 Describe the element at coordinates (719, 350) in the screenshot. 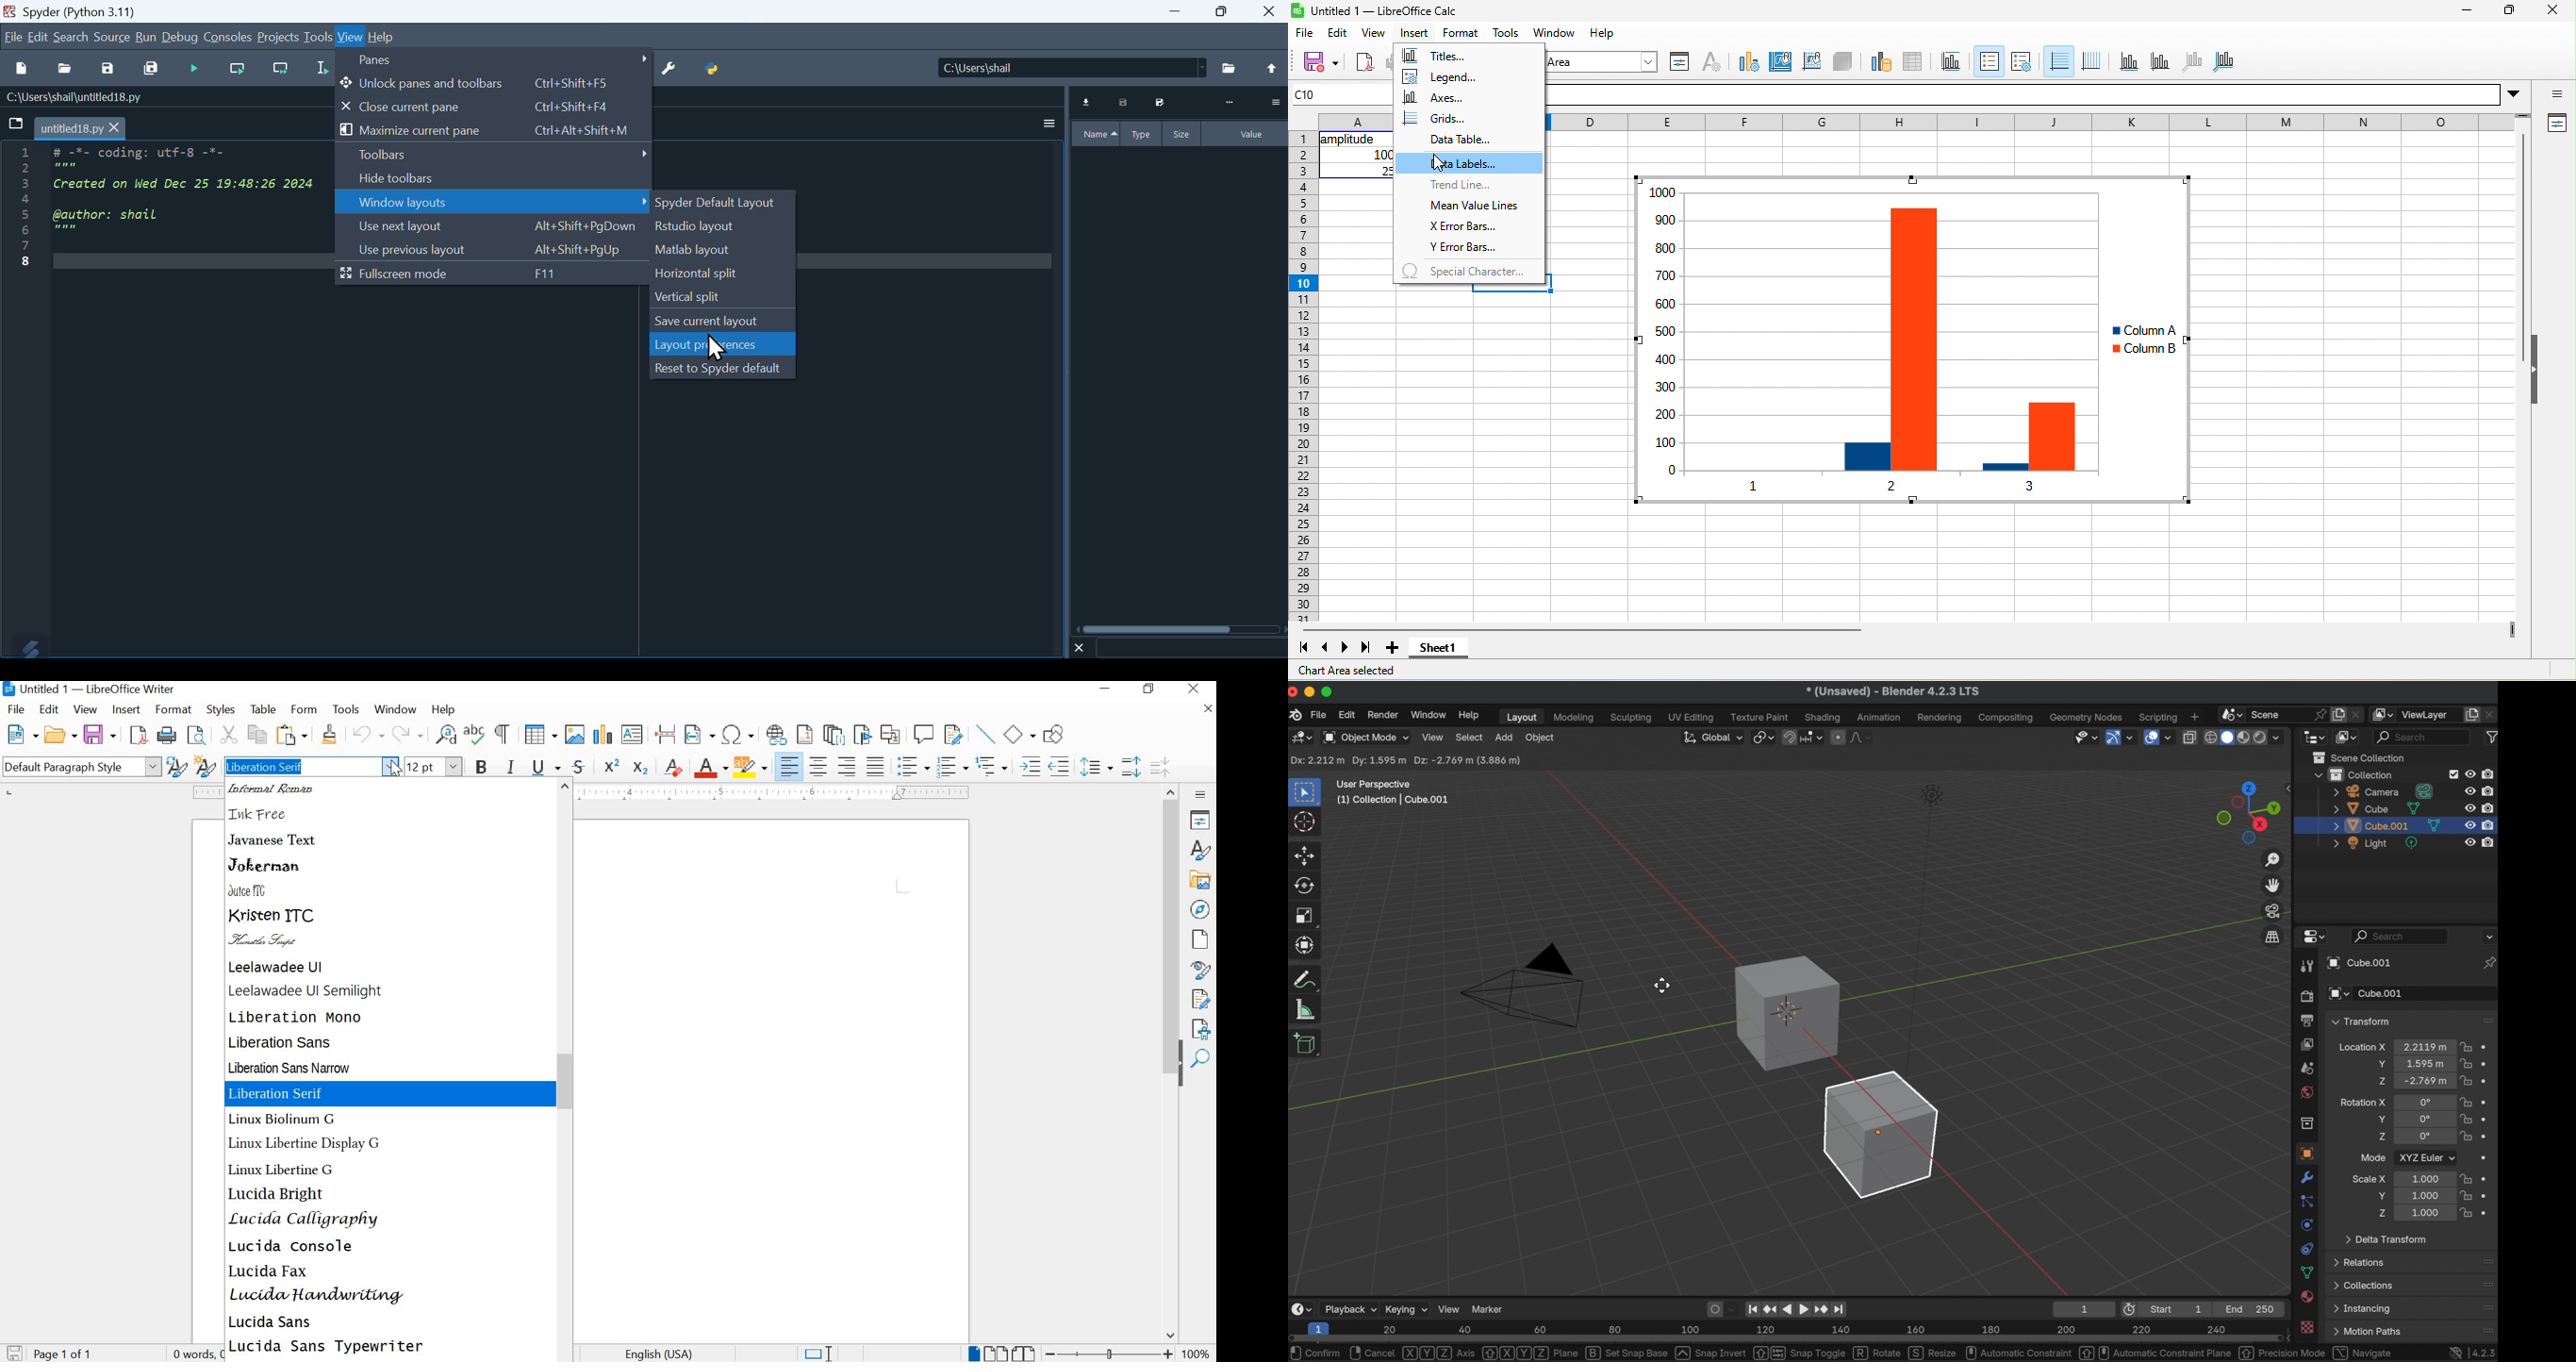

I see `Cursor` at that location.